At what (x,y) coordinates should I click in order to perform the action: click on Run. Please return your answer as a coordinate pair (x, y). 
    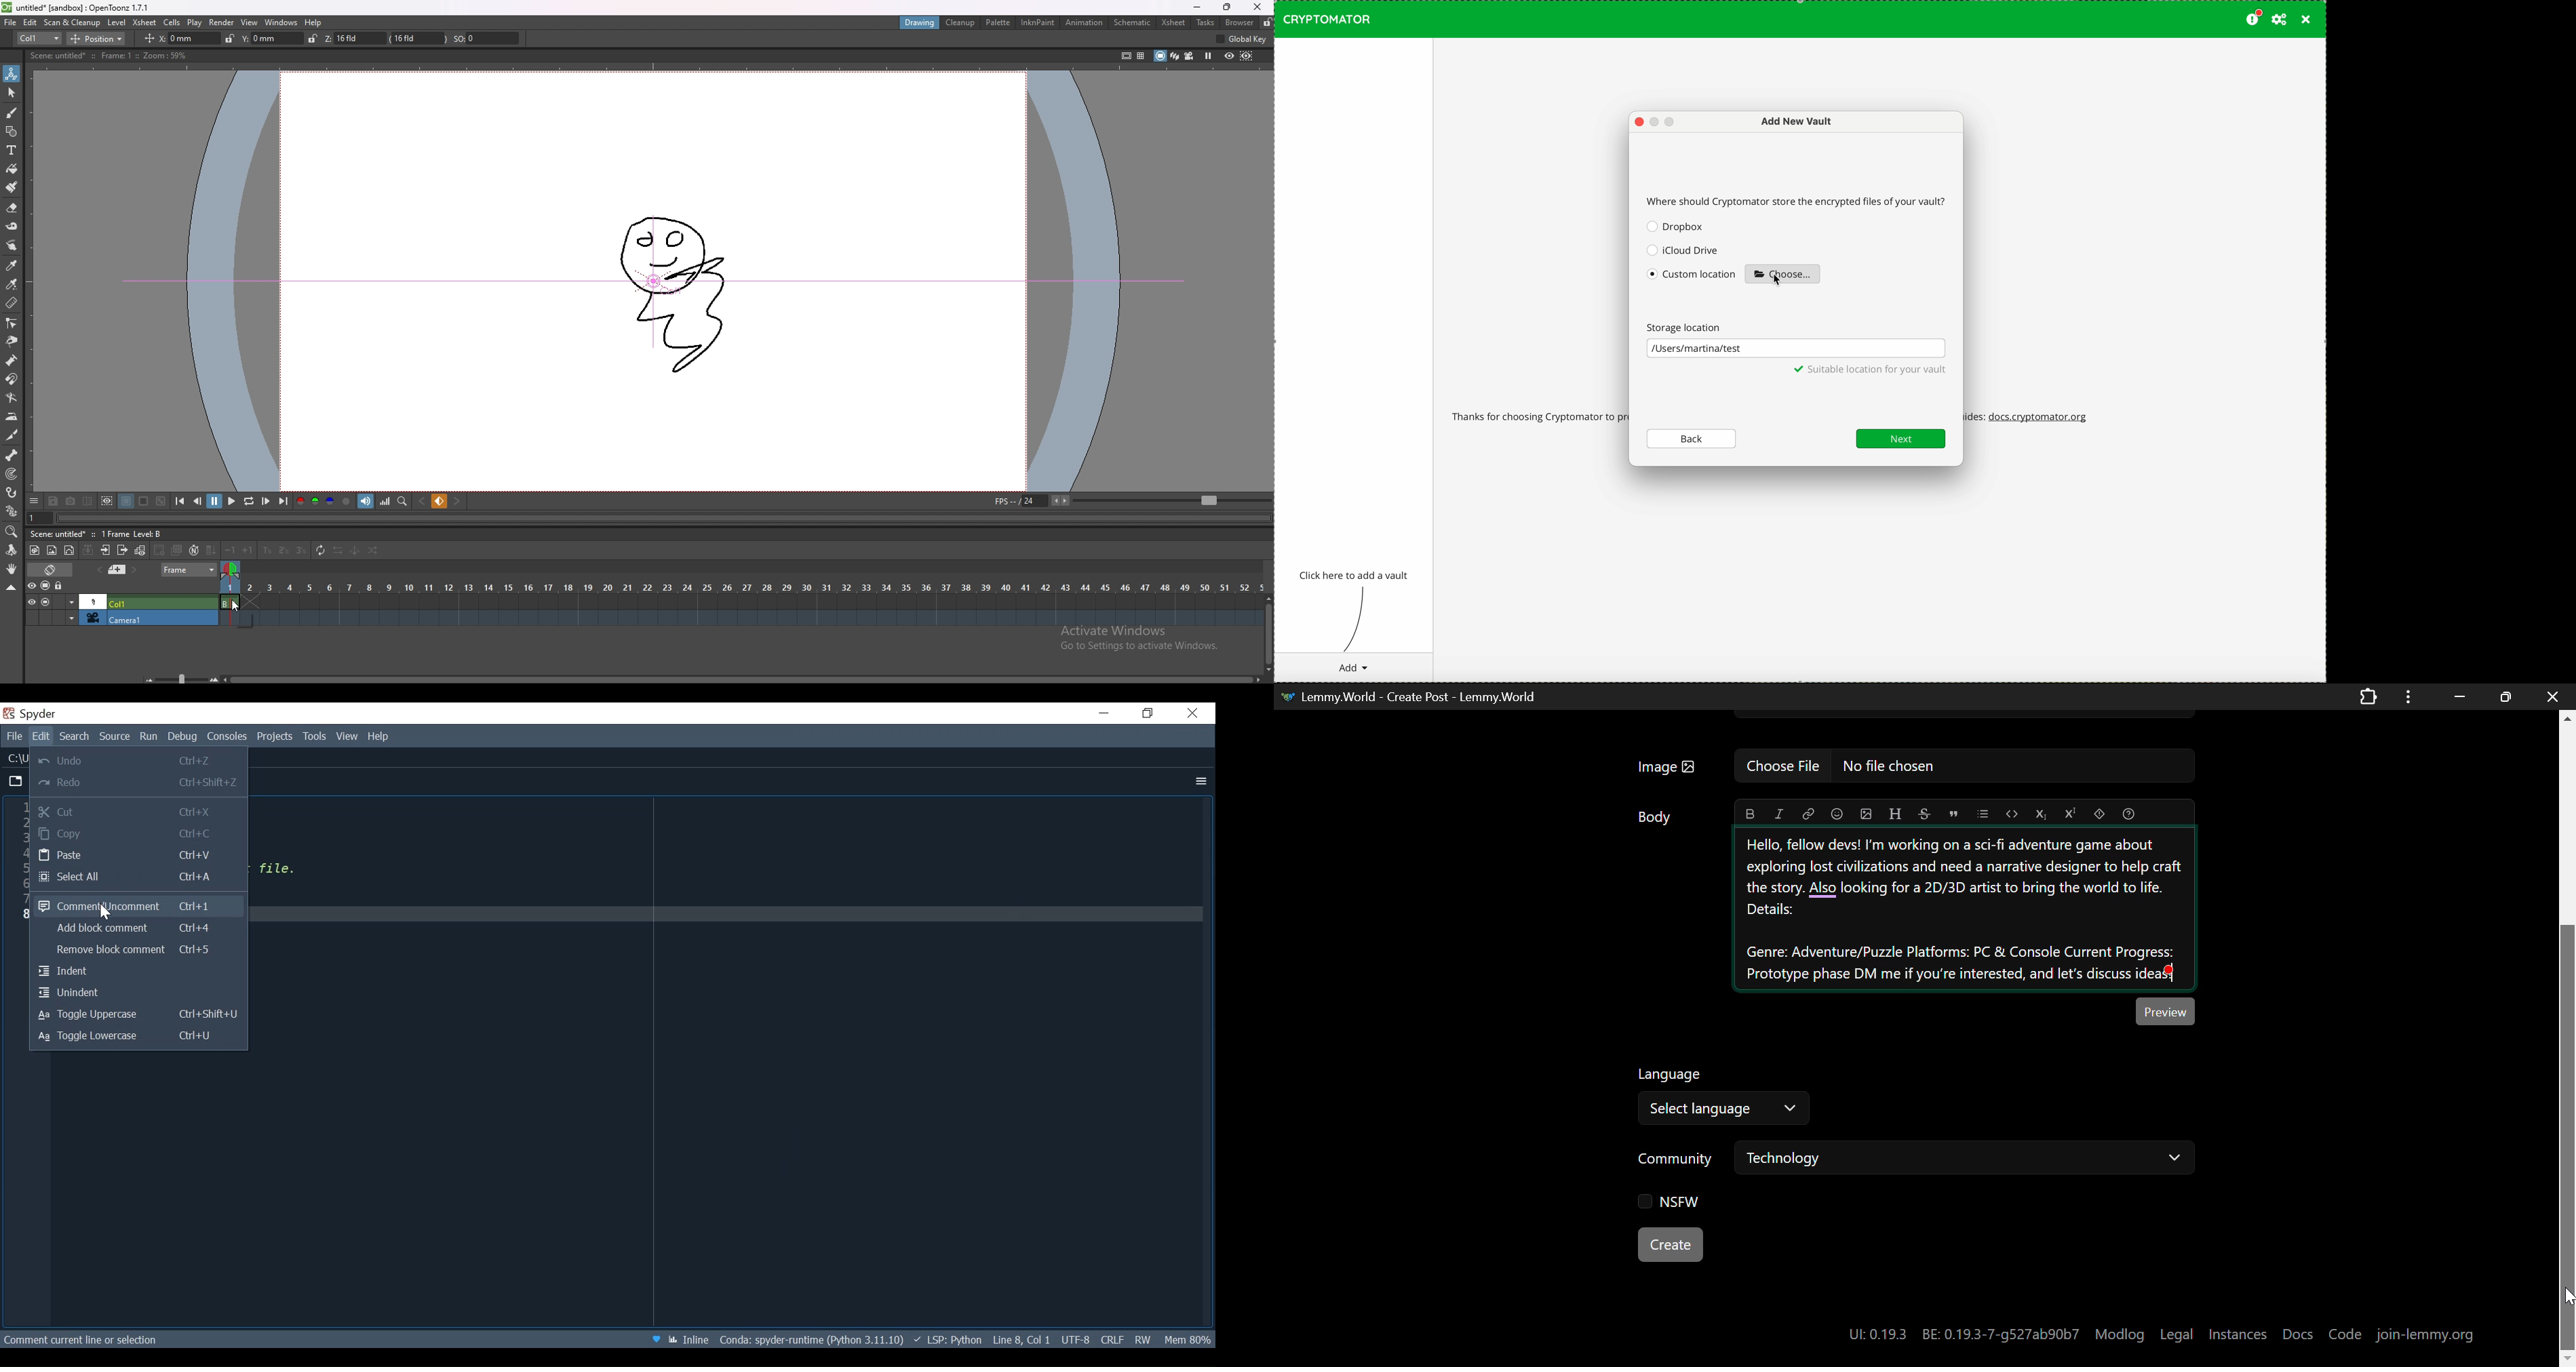
    Looking at the image, I should click on (149, 737).